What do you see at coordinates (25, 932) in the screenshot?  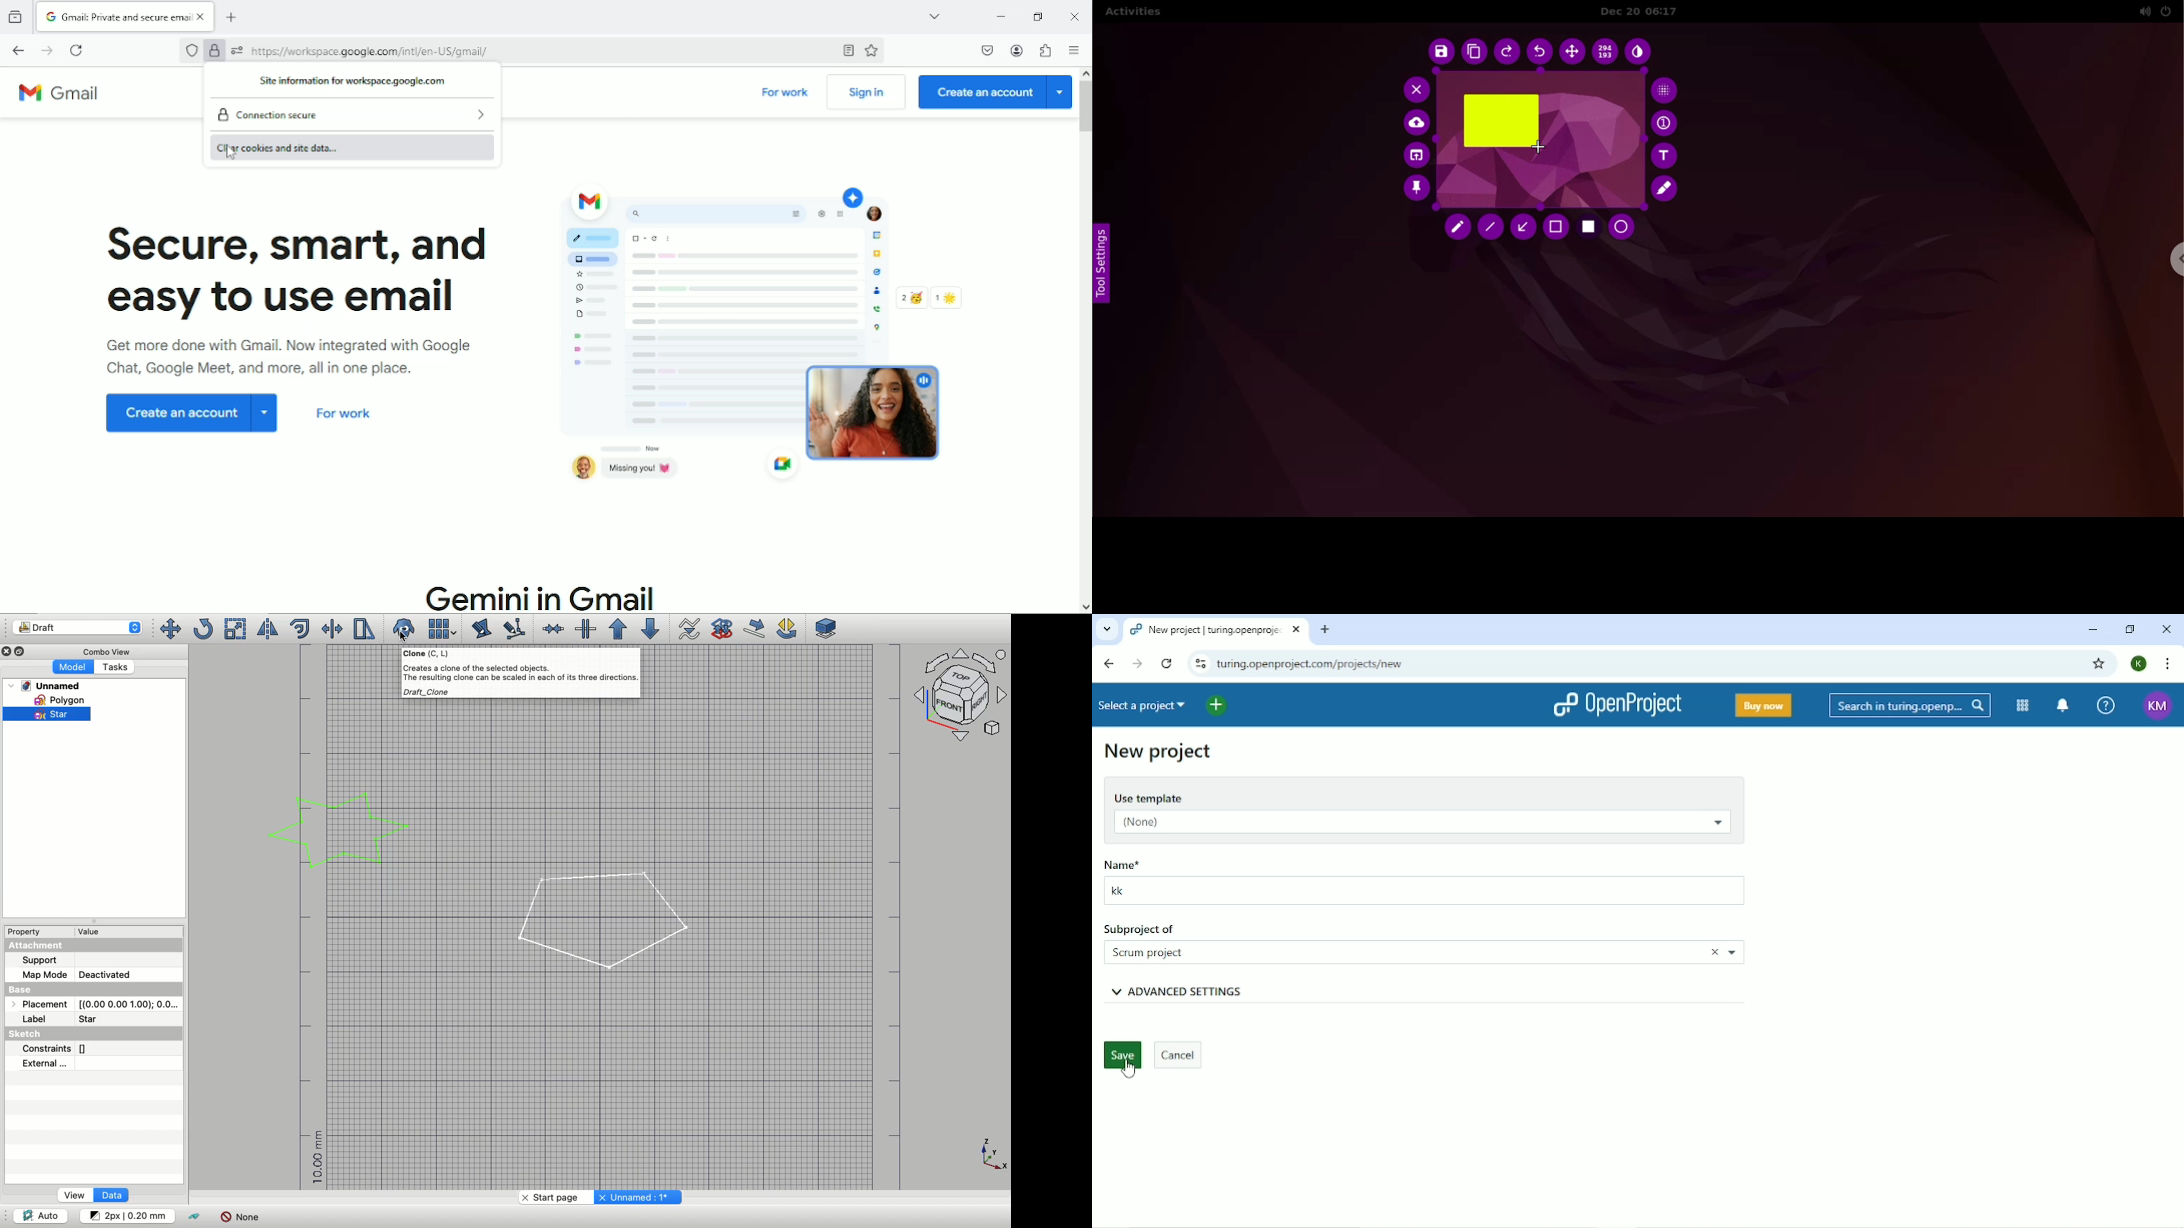 I see `Property` at bounding box center [25, 932].